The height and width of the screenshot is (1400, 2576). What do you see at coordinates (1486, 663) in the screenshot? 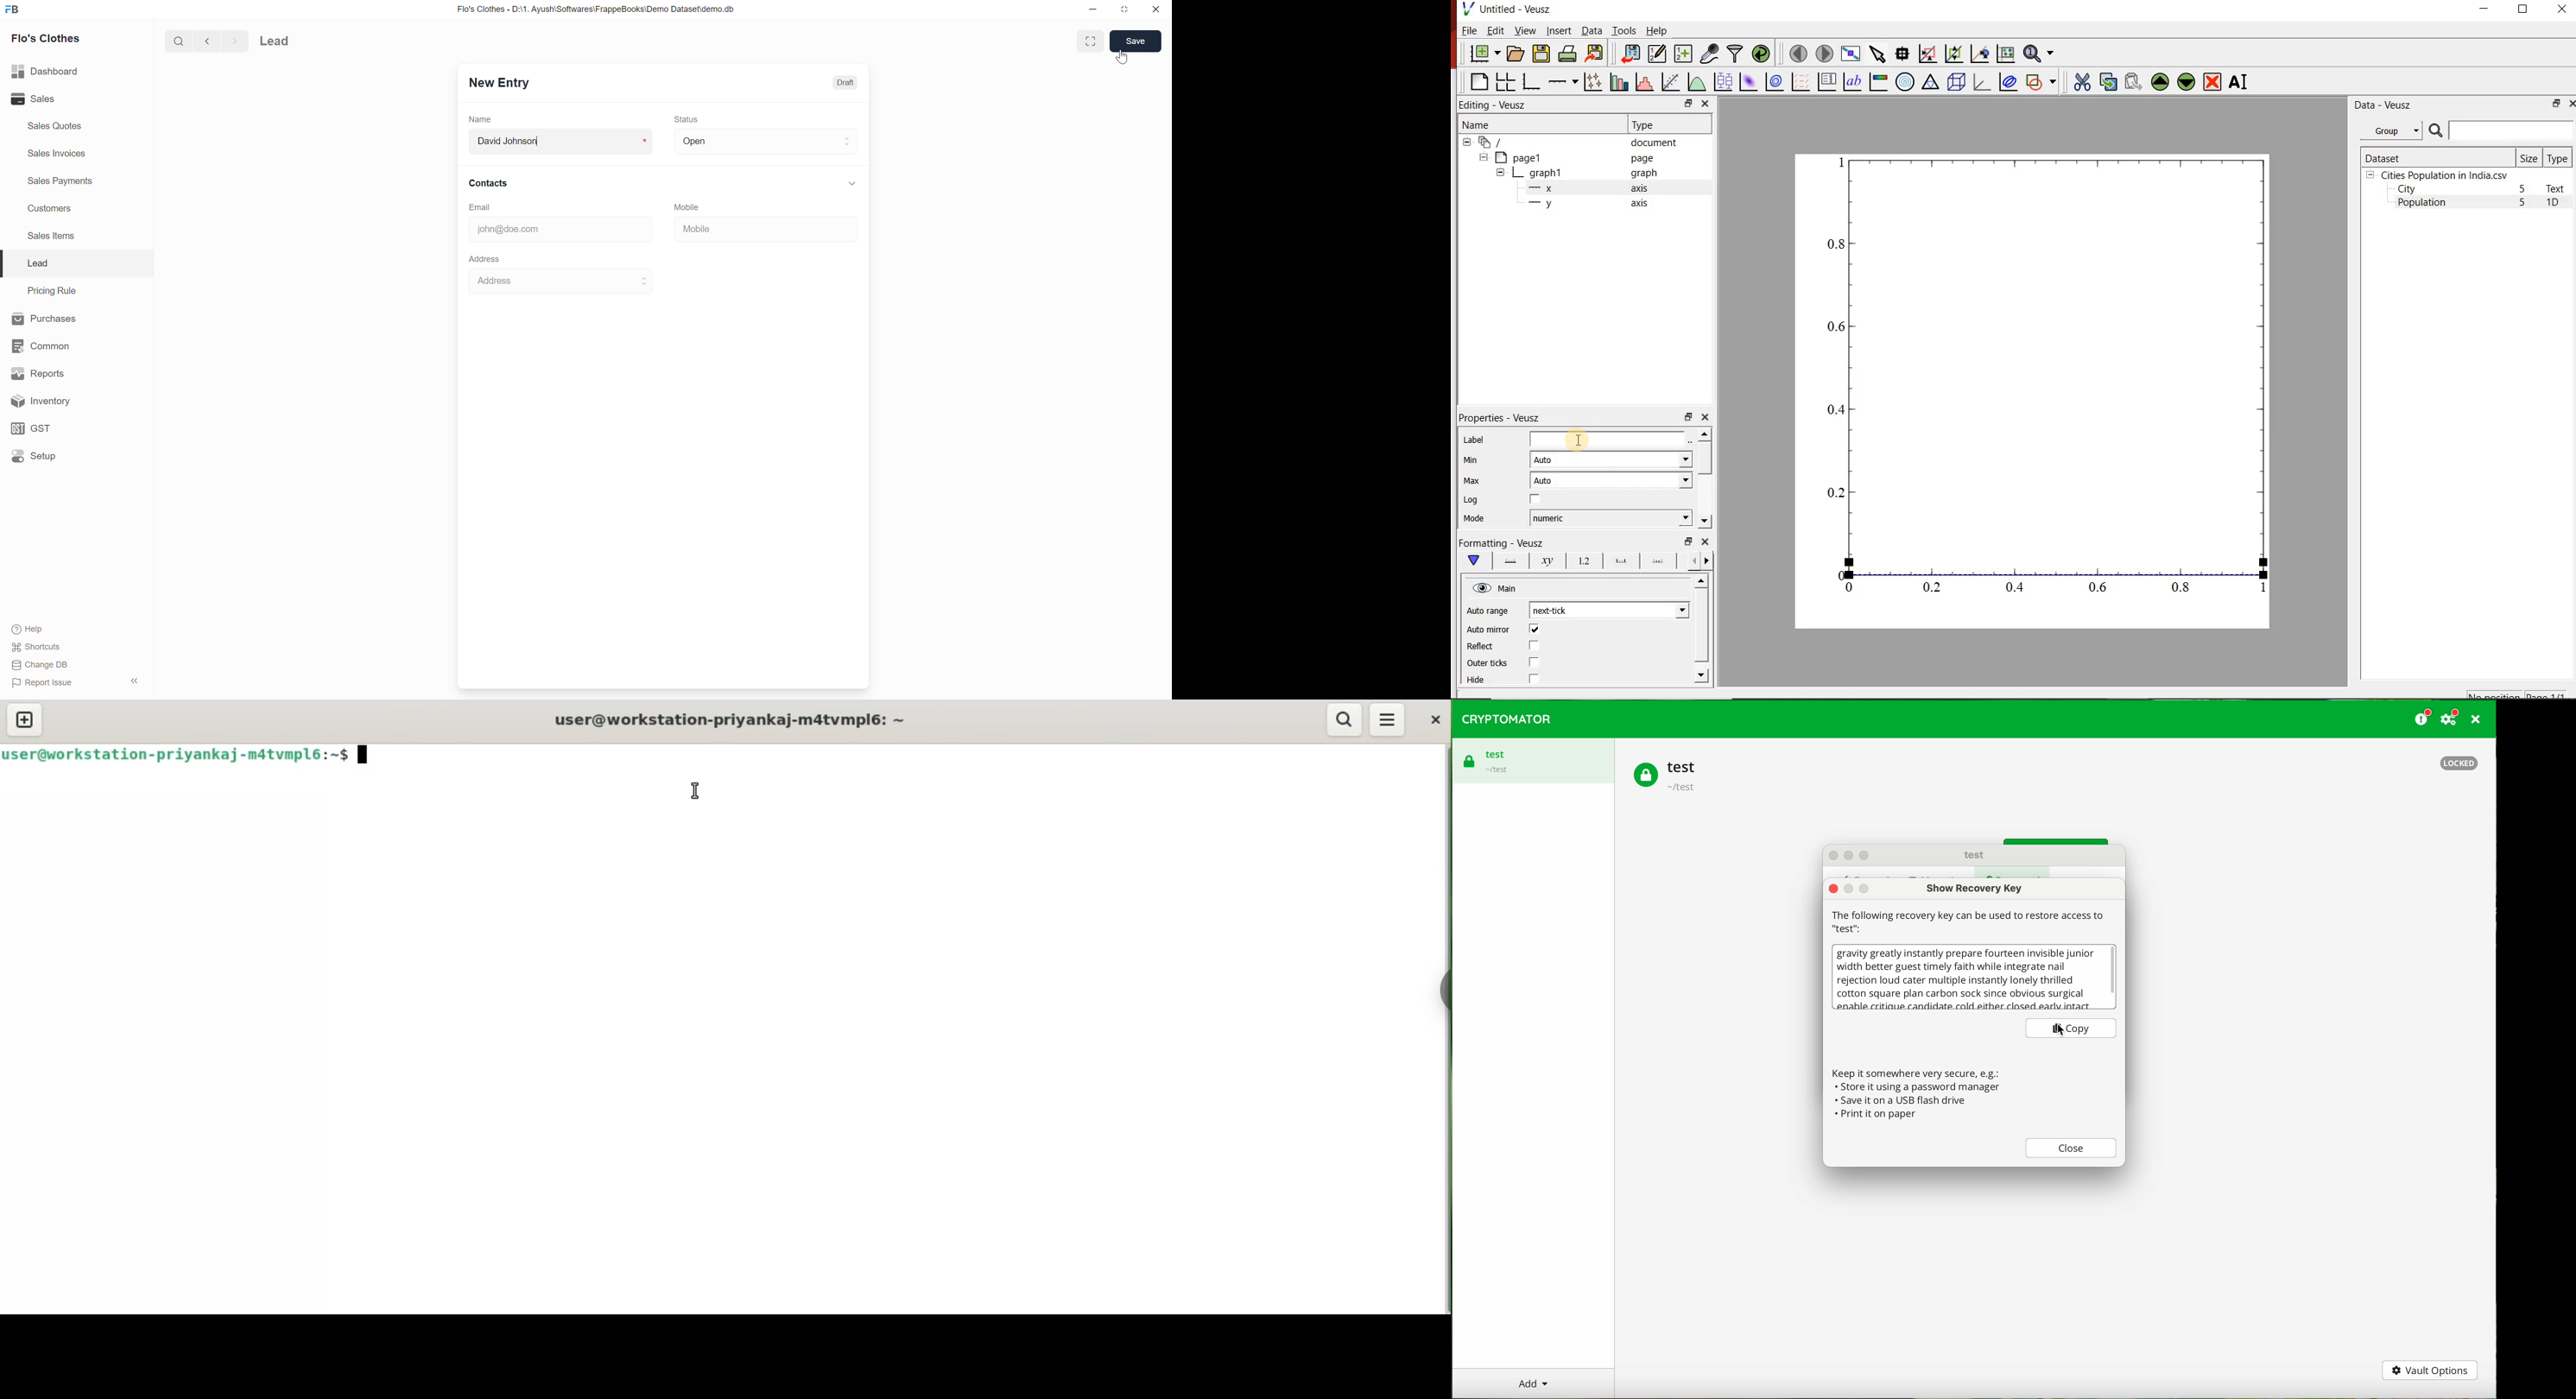
I see `Outer ticks` at bounding box center [1486, 663].